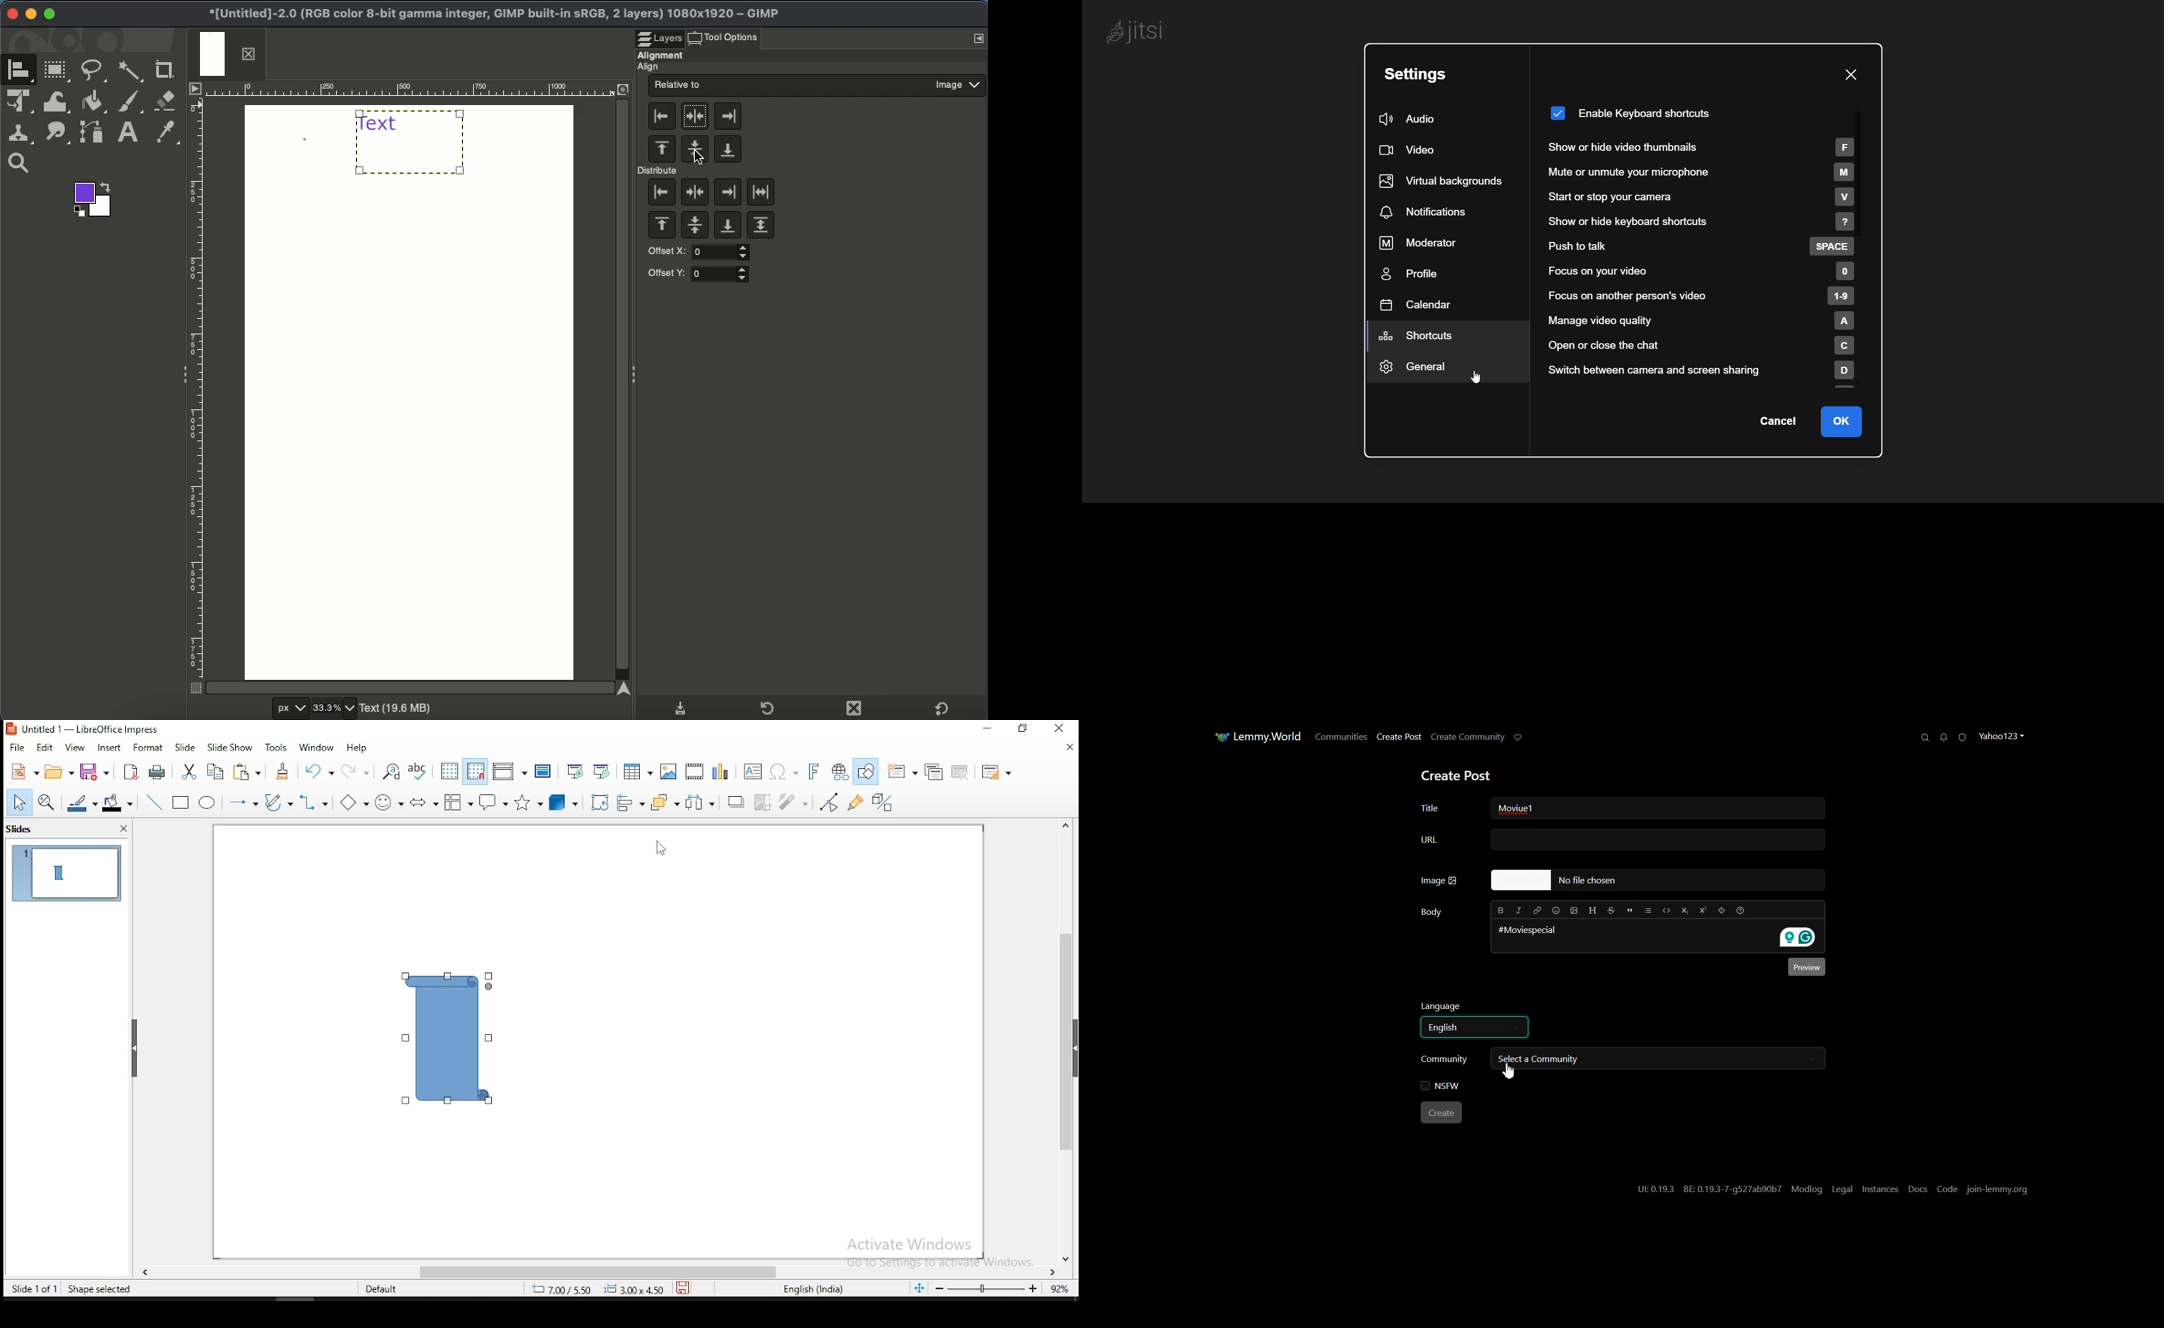  I want to click on Typing window, so click(1622, 983).